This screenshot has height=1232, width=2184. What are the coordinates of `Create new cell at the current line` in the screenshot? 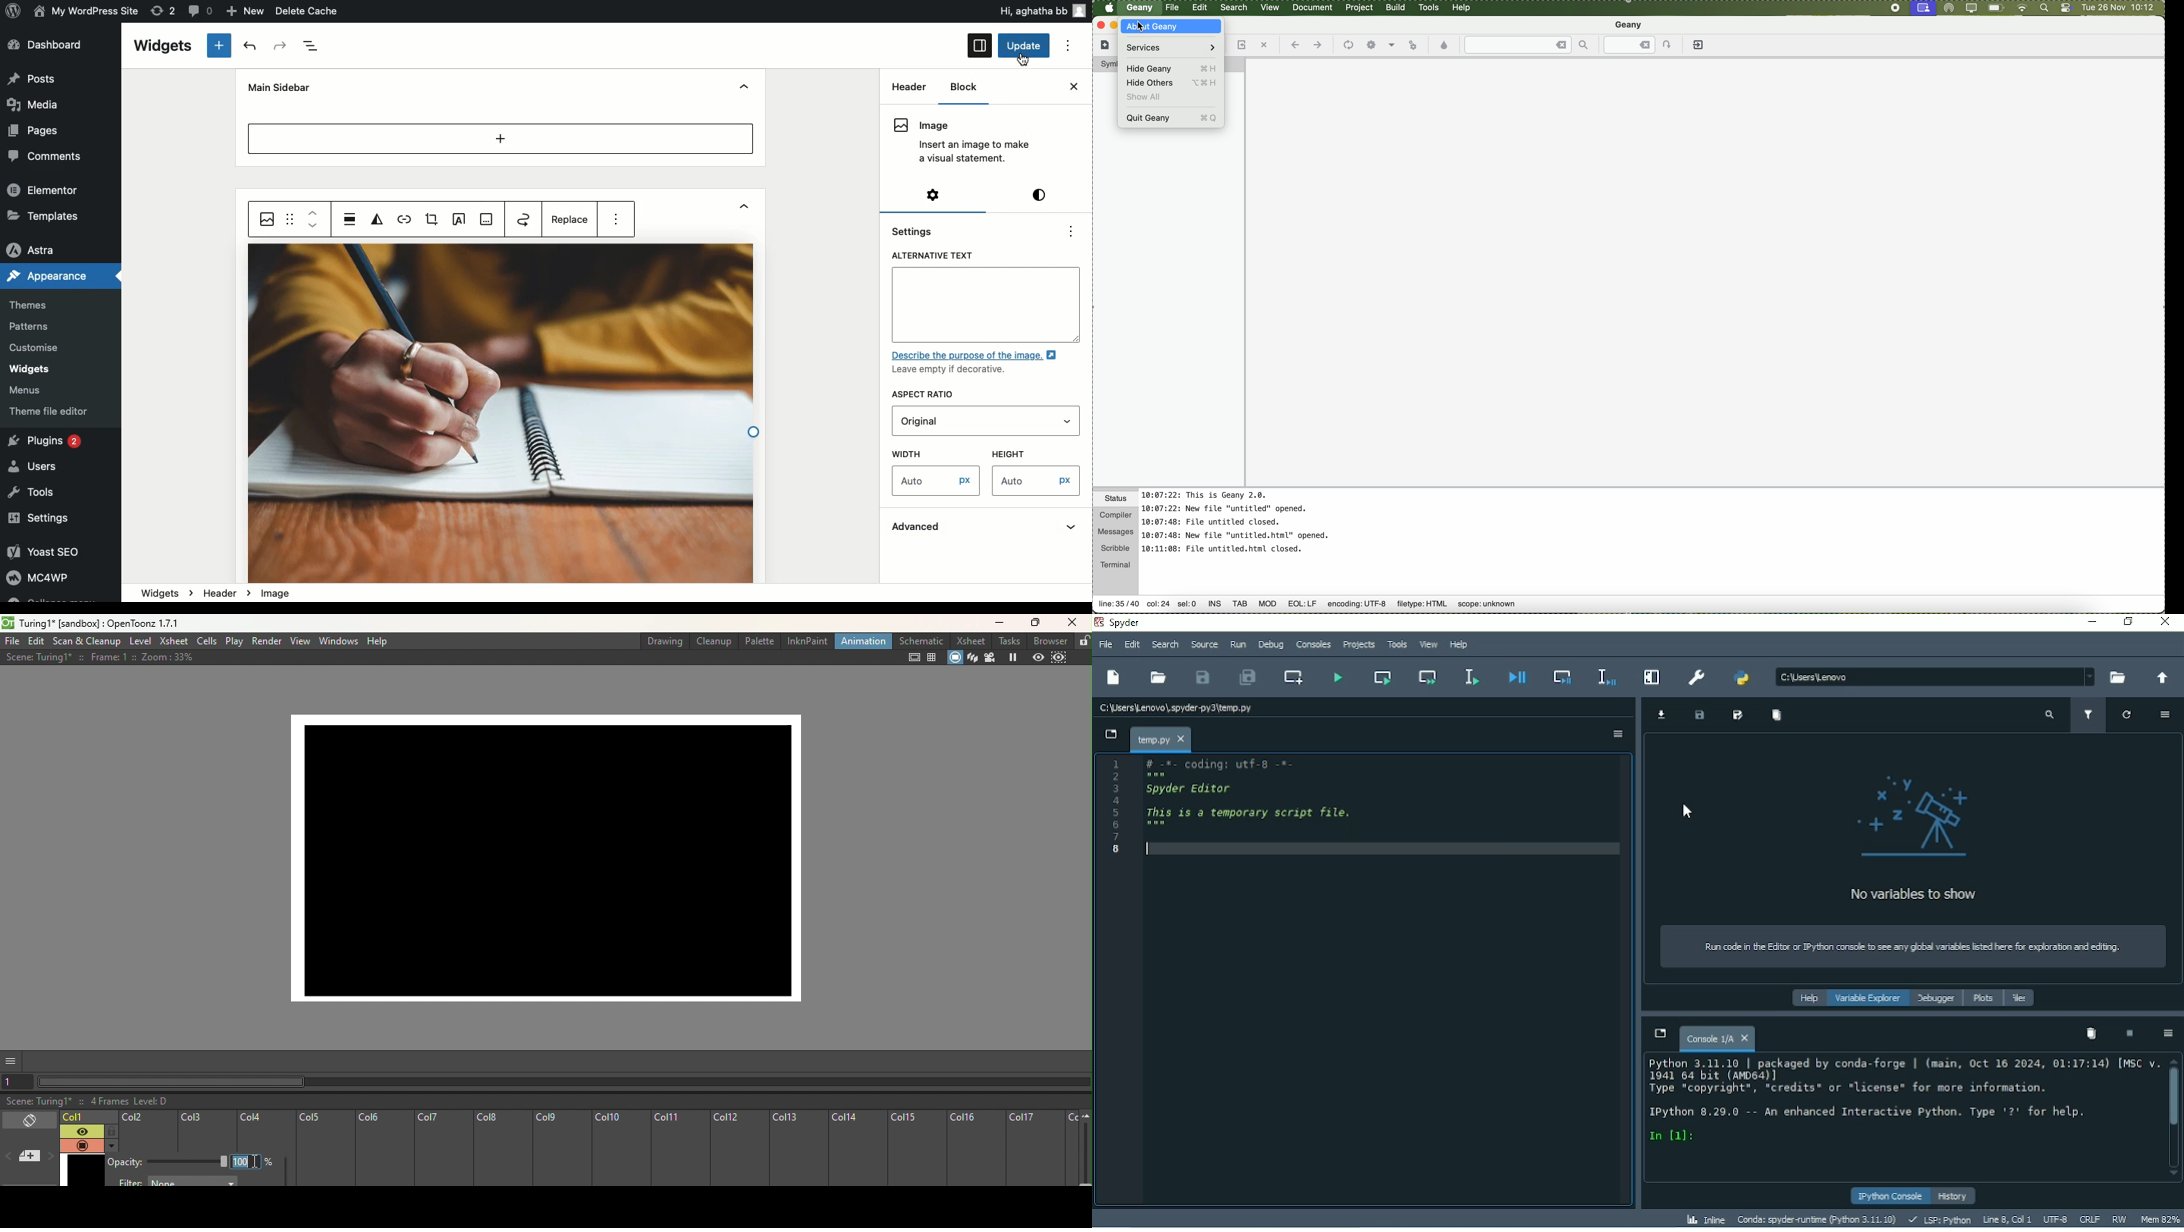 It's located at (1293, 677).